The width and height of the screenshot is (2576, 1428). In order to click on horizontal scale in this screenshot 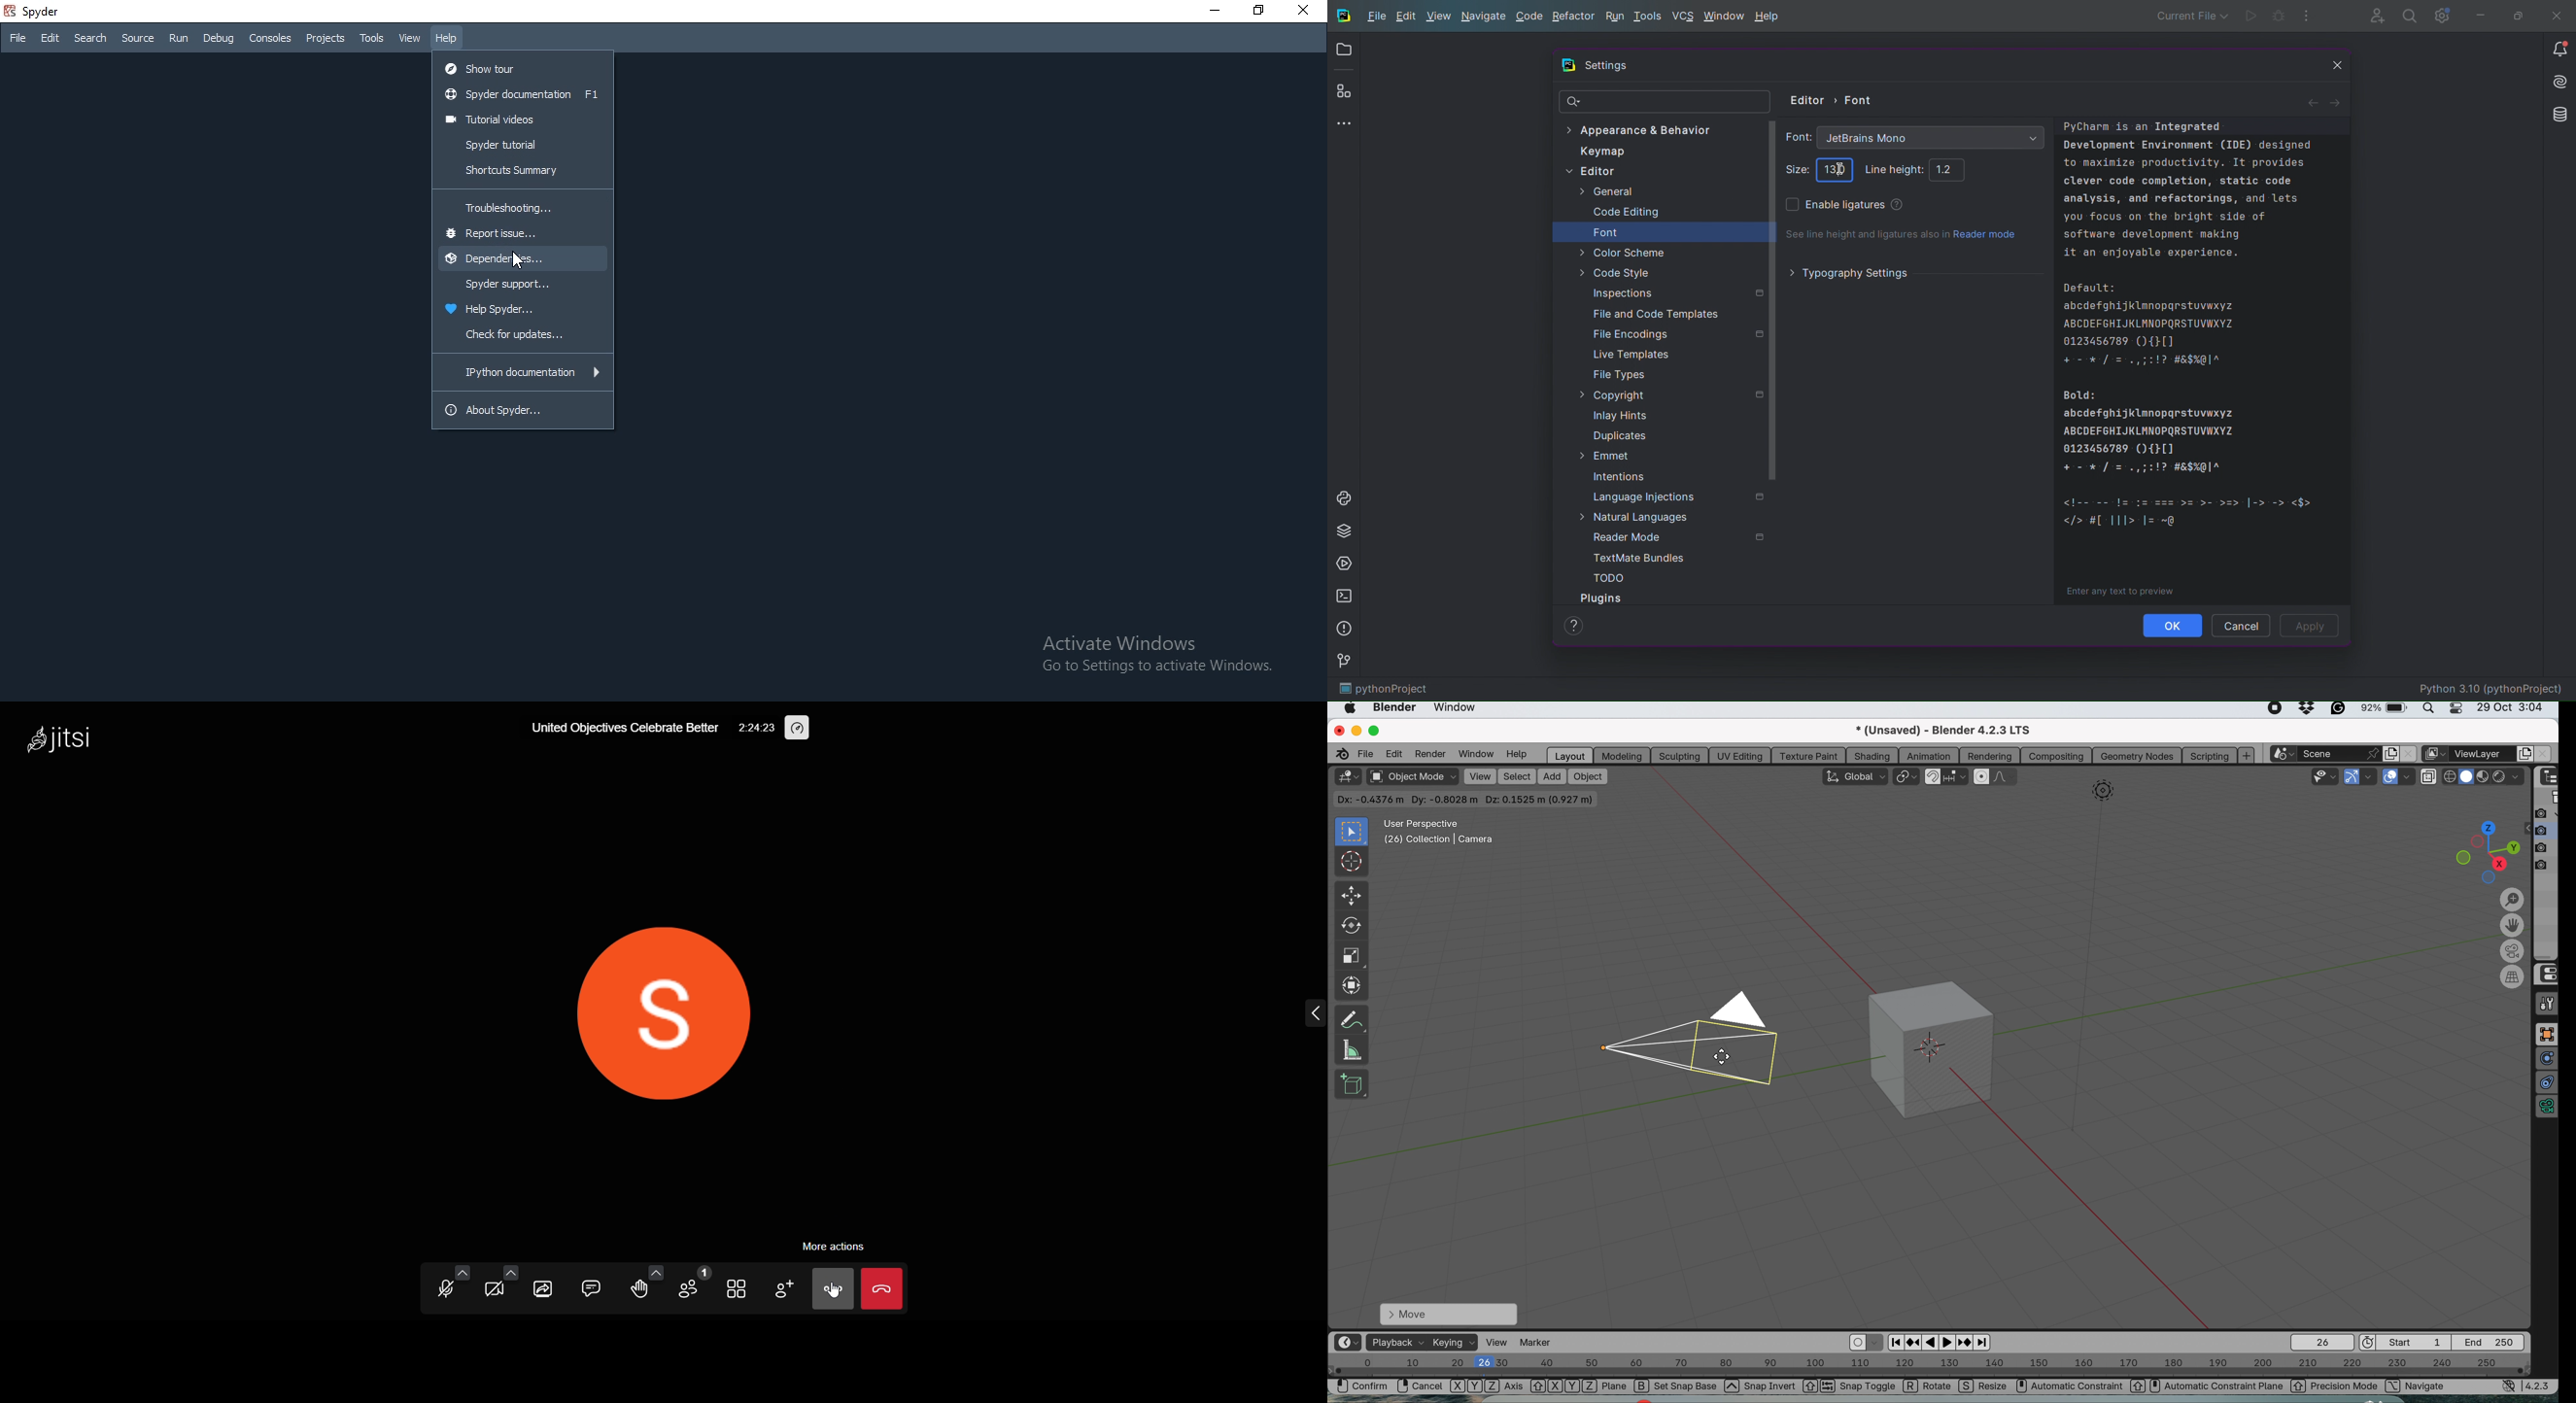, I will do `click(1930, 1367)`.